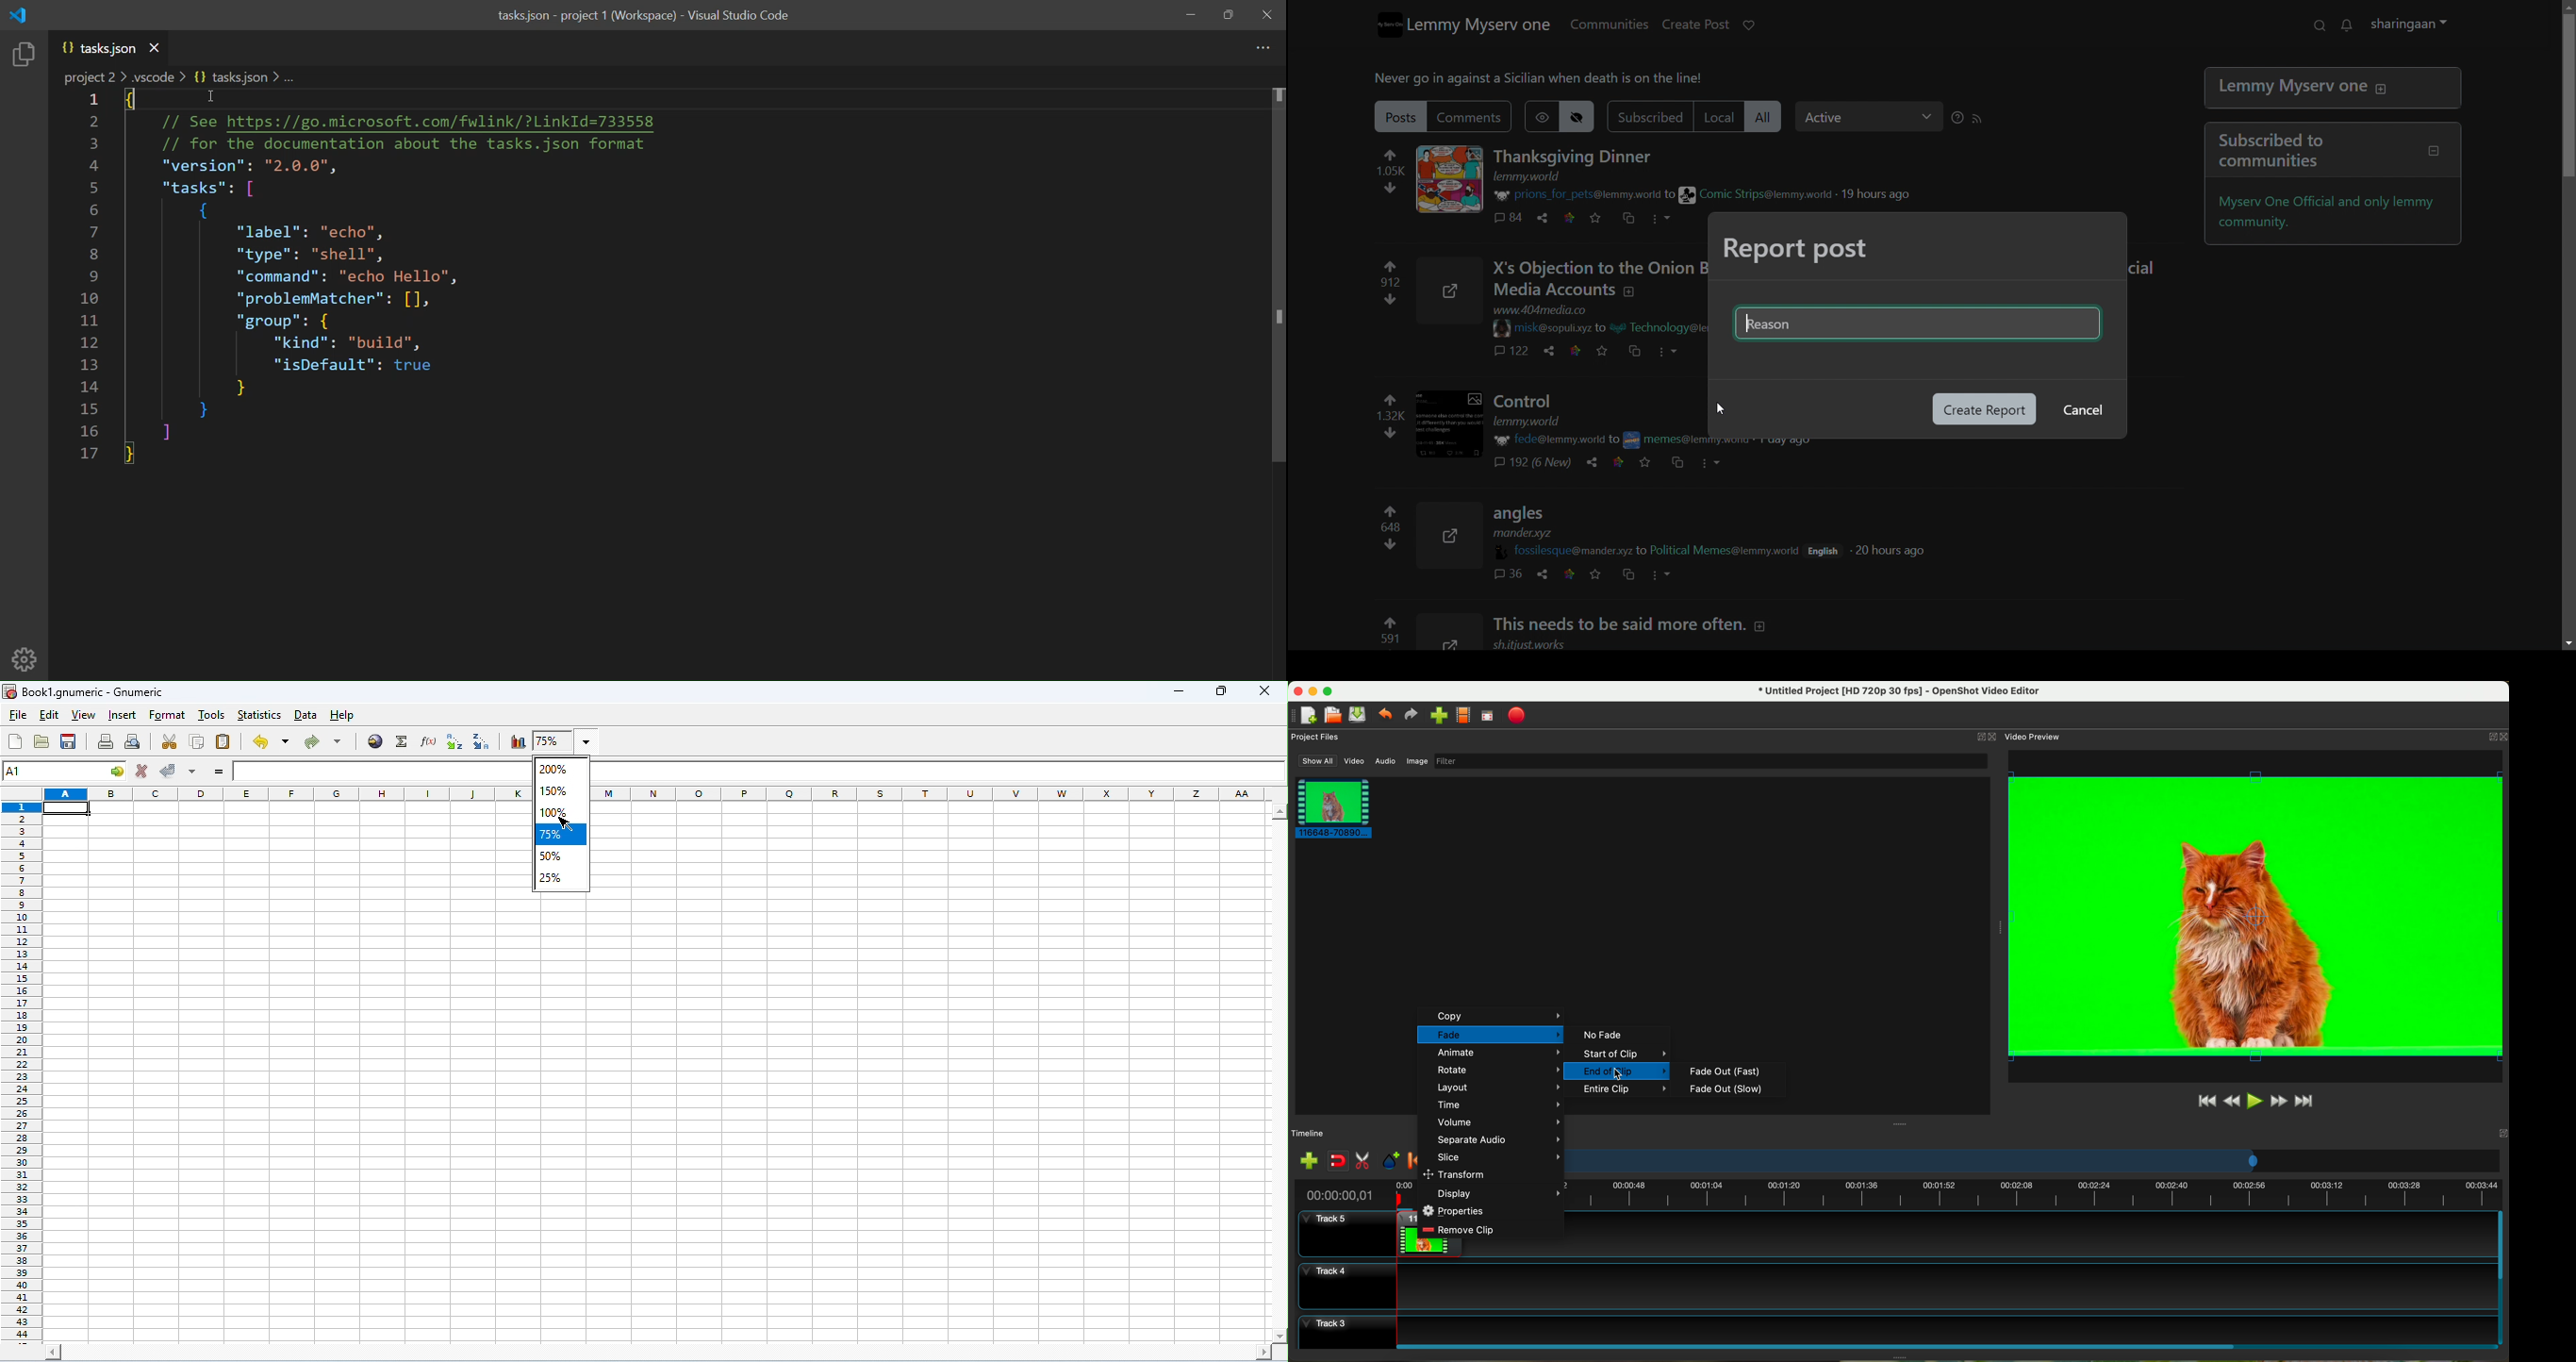 Image resolution: width=2576 pixels, height=1372 pixels. Describe the element at coordinates (133, 742) in the screenshot. I see `print preview` at that location.